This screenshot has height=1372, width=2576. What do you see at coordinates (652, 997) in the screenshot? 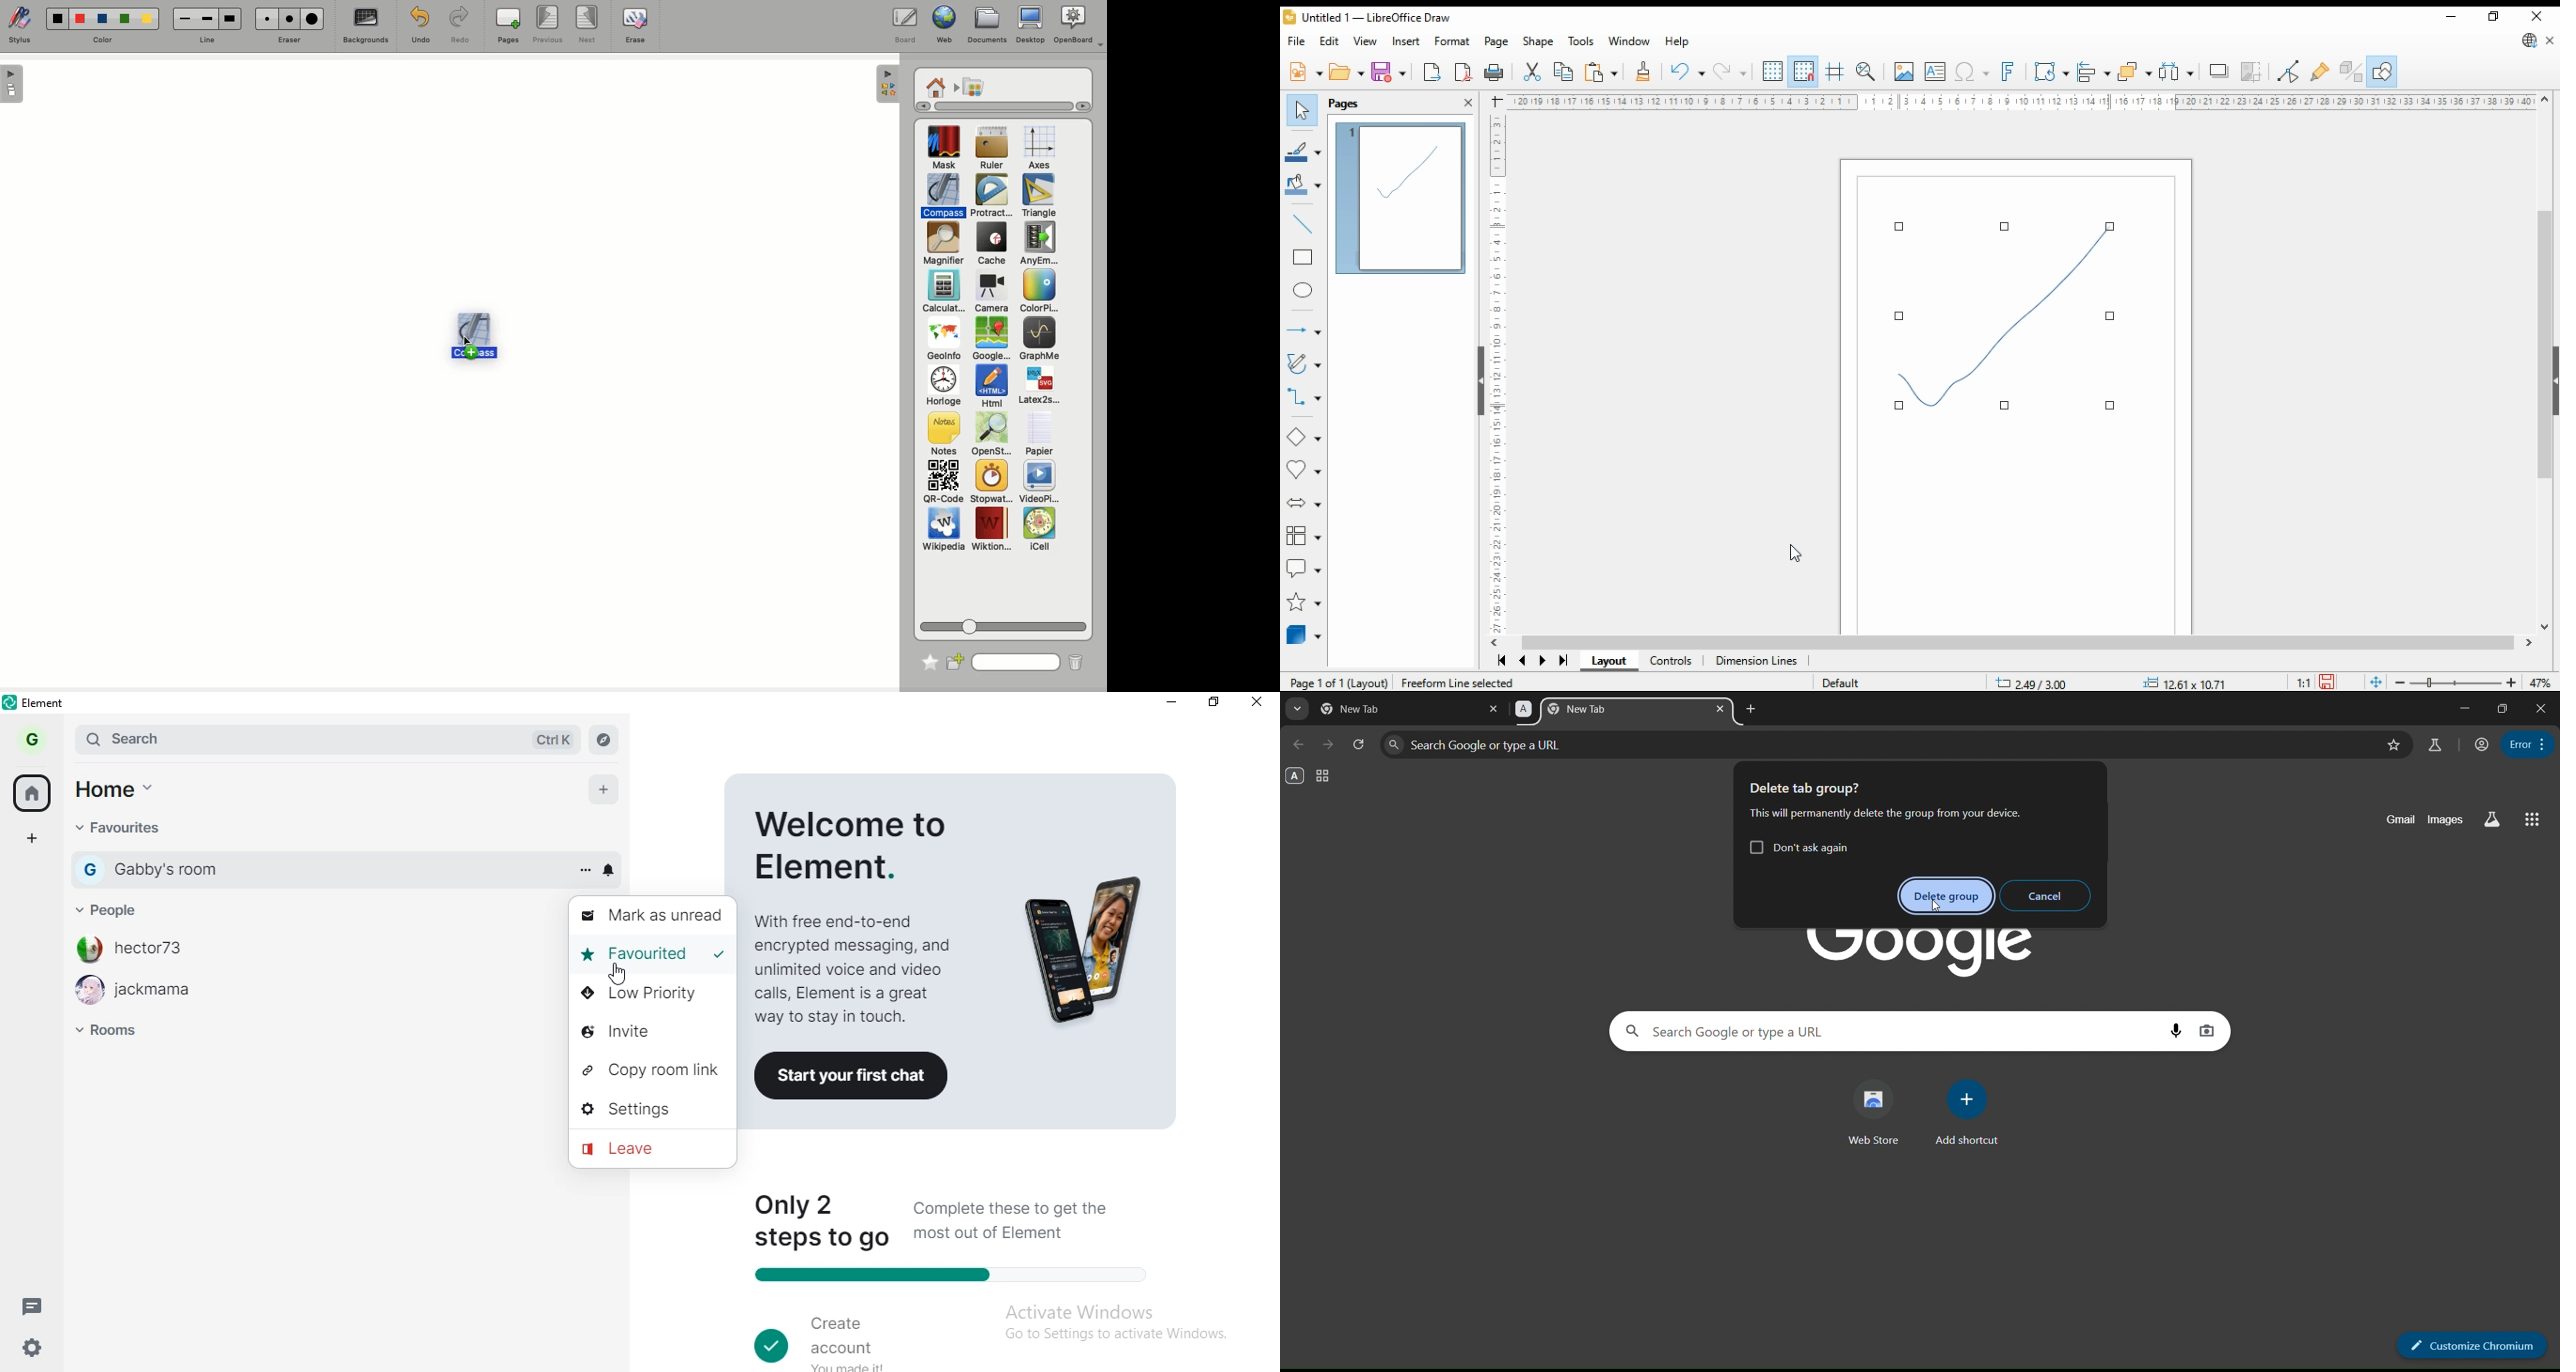
I see `low priority` at bounding box center [652, 997].